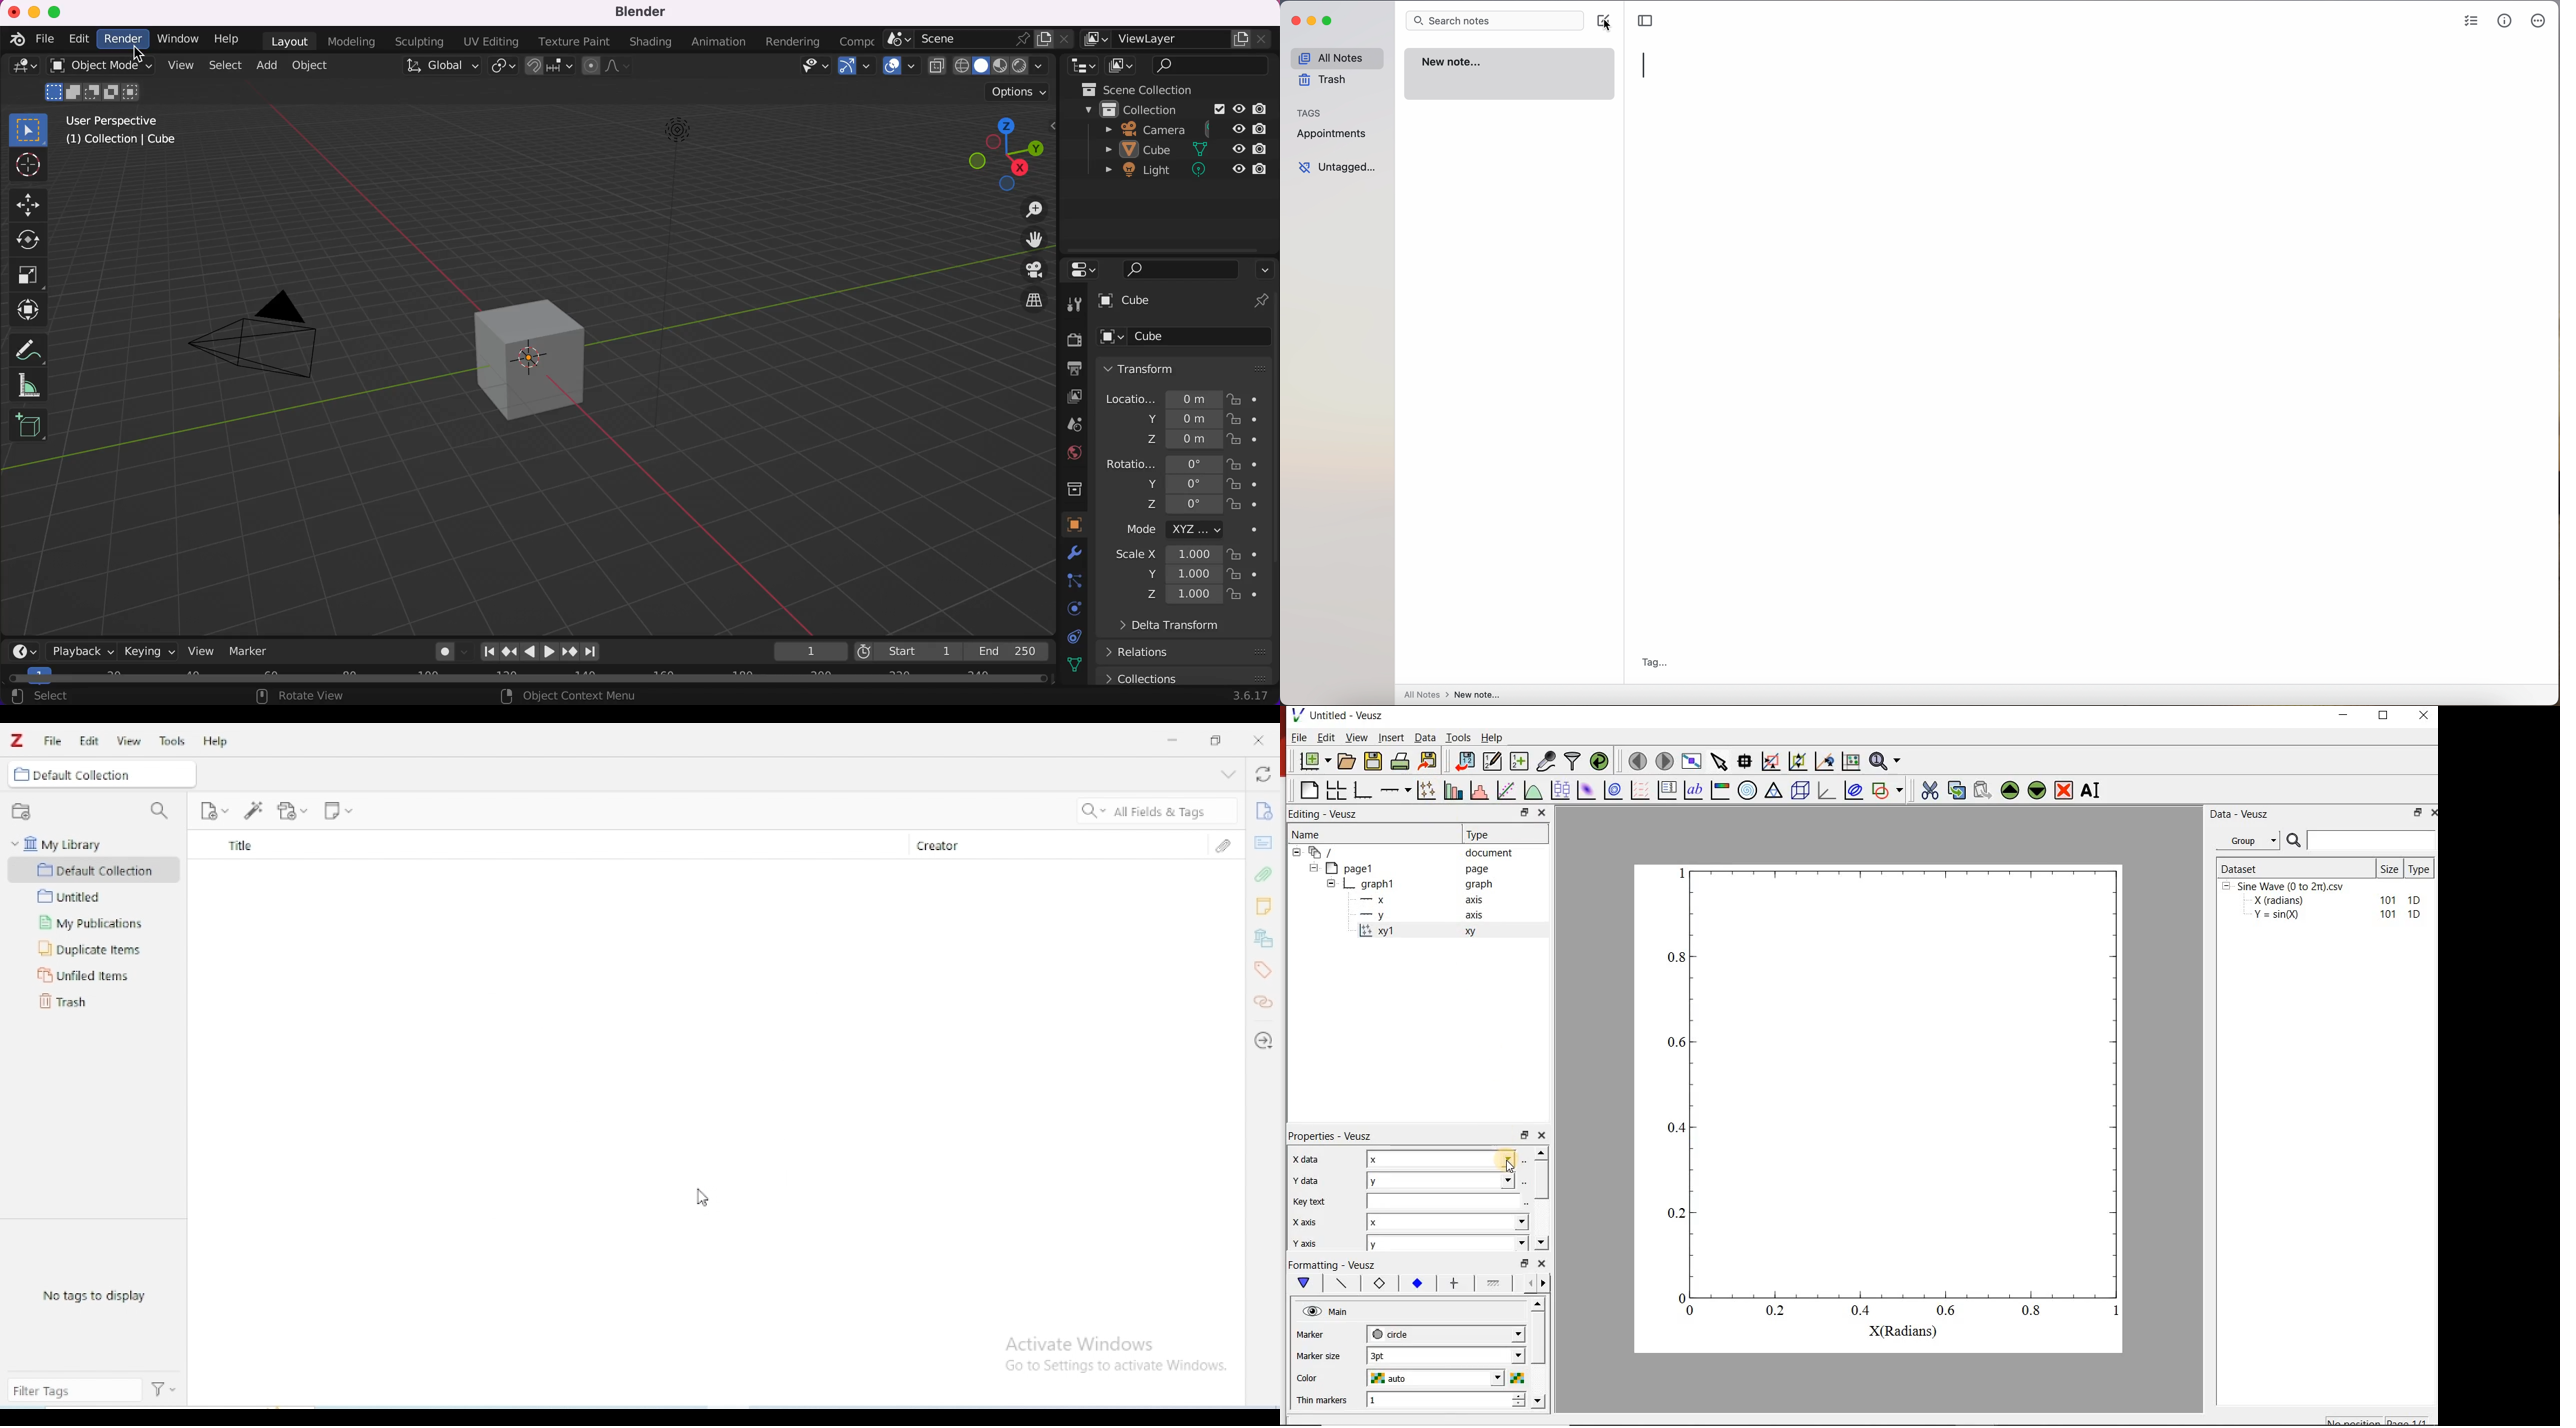 This screenshot has height=1428, width=2576. Describe the element at coordinates (1641, 63) in the screenshot. I see `type` at that location.